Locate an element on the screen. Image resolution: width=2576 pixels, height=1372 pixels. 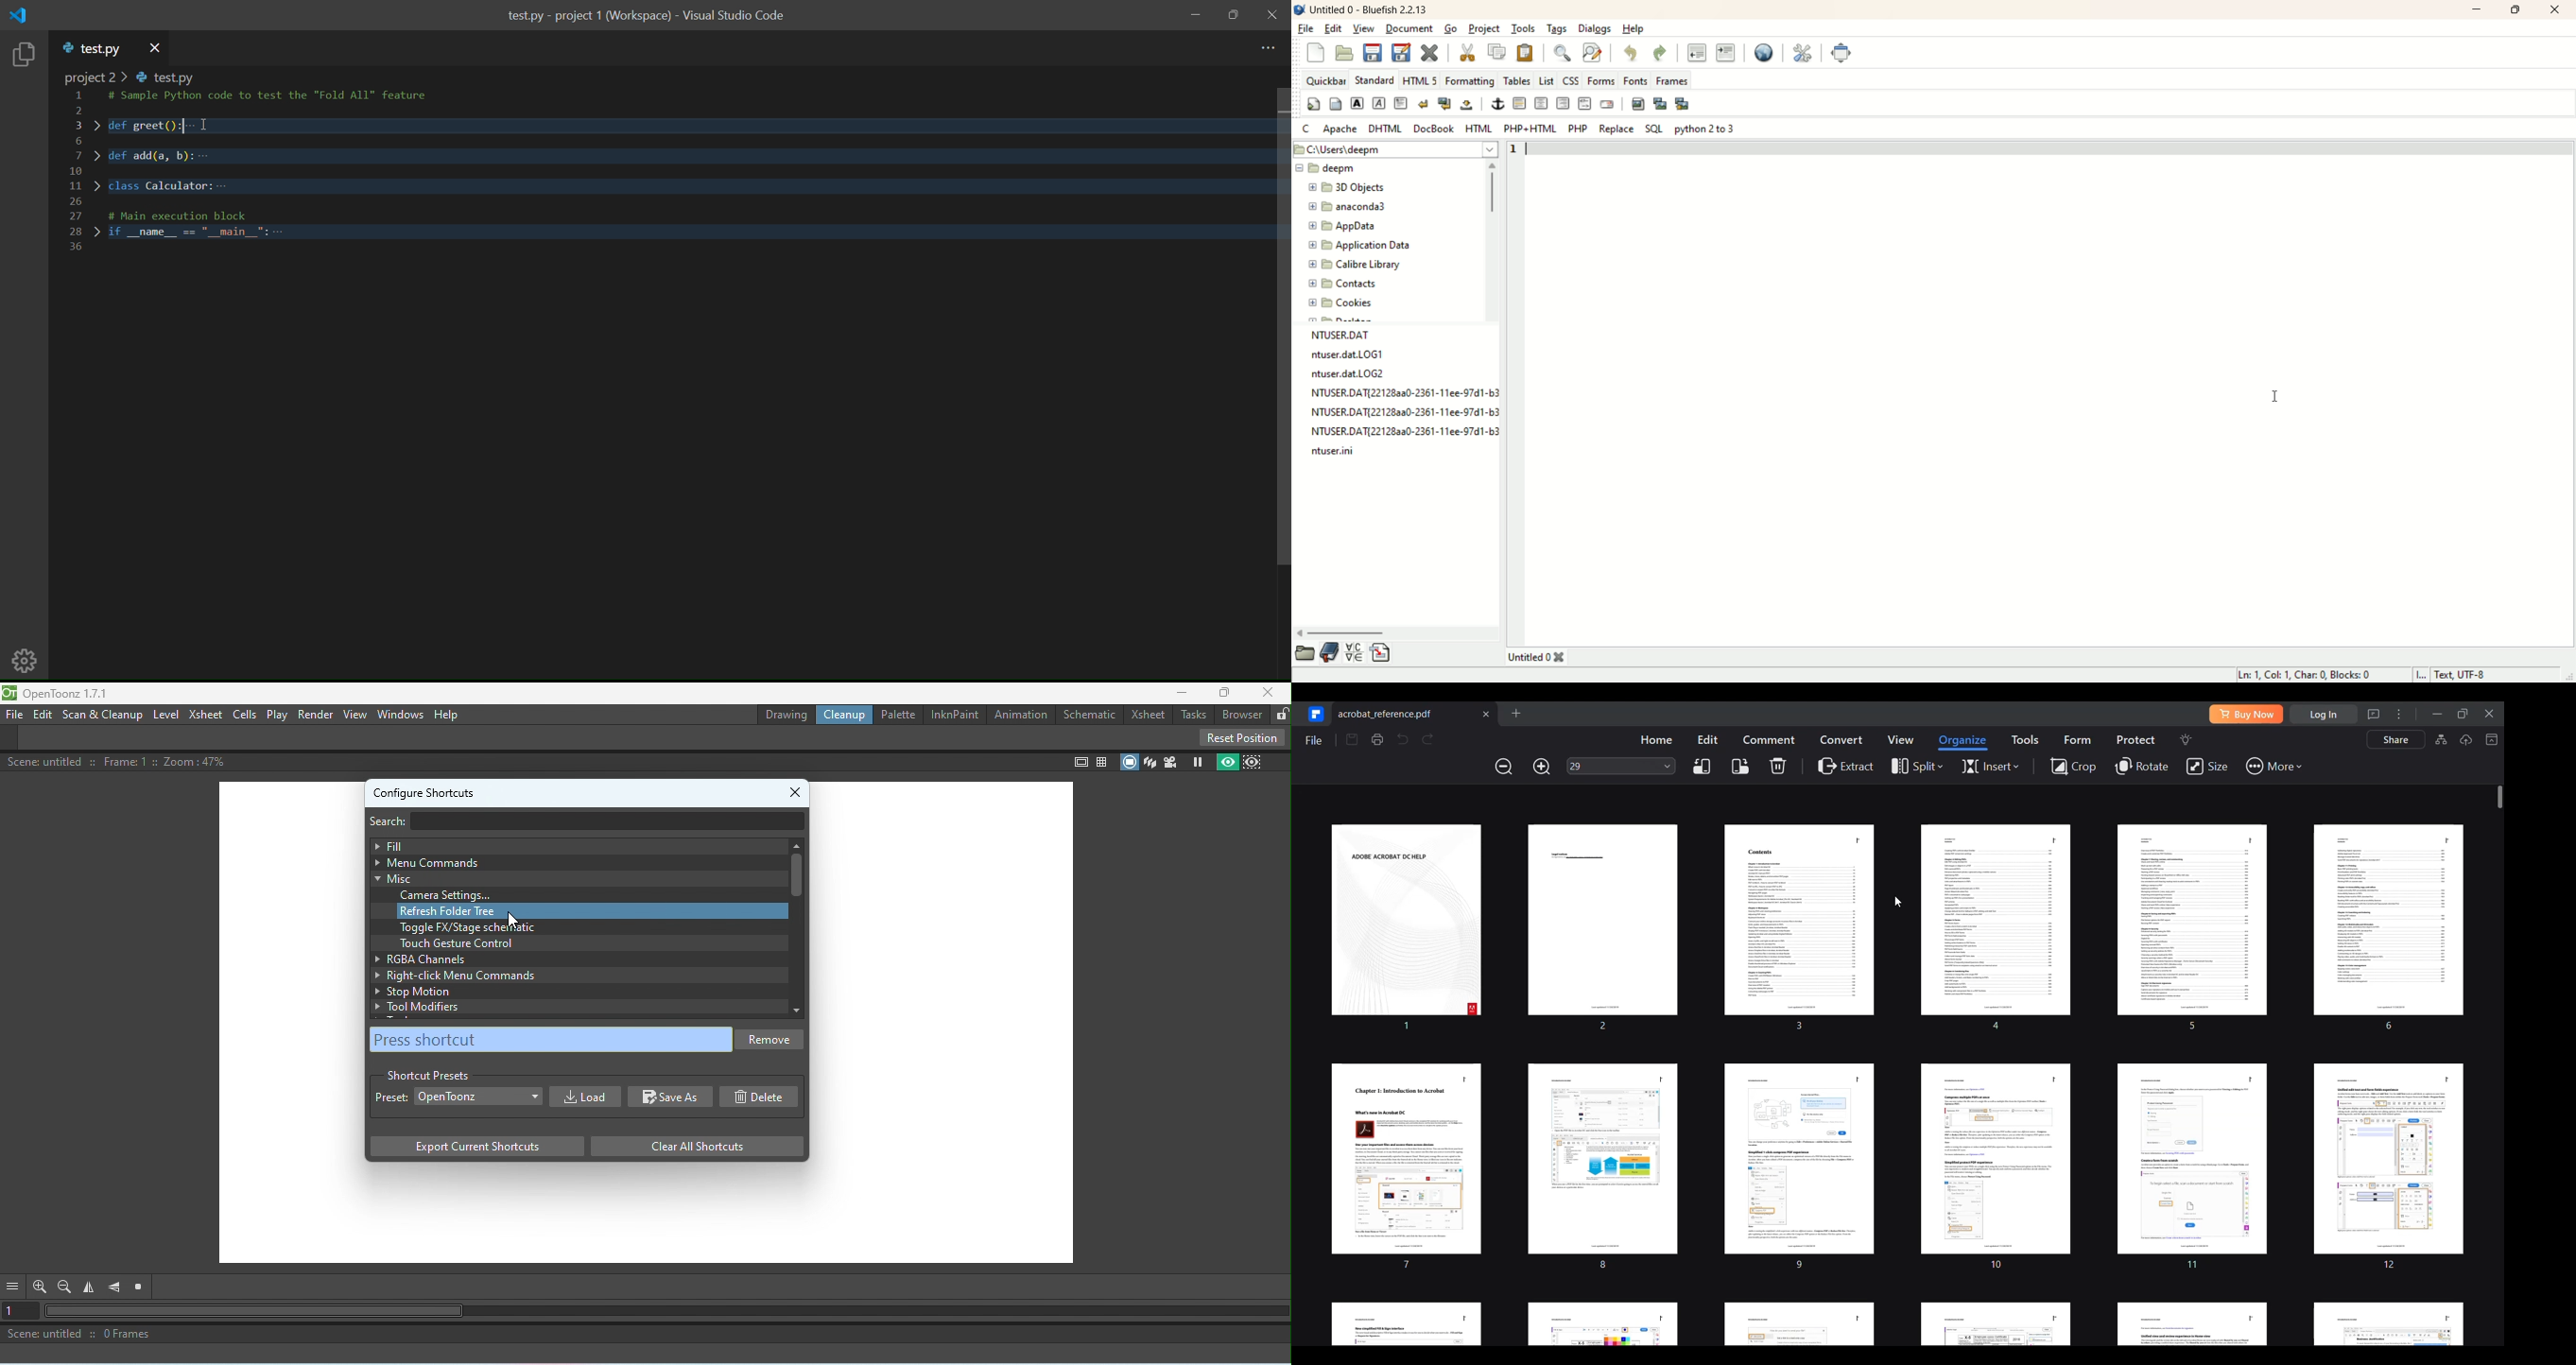
edit is located at coordinates (1332, 29).